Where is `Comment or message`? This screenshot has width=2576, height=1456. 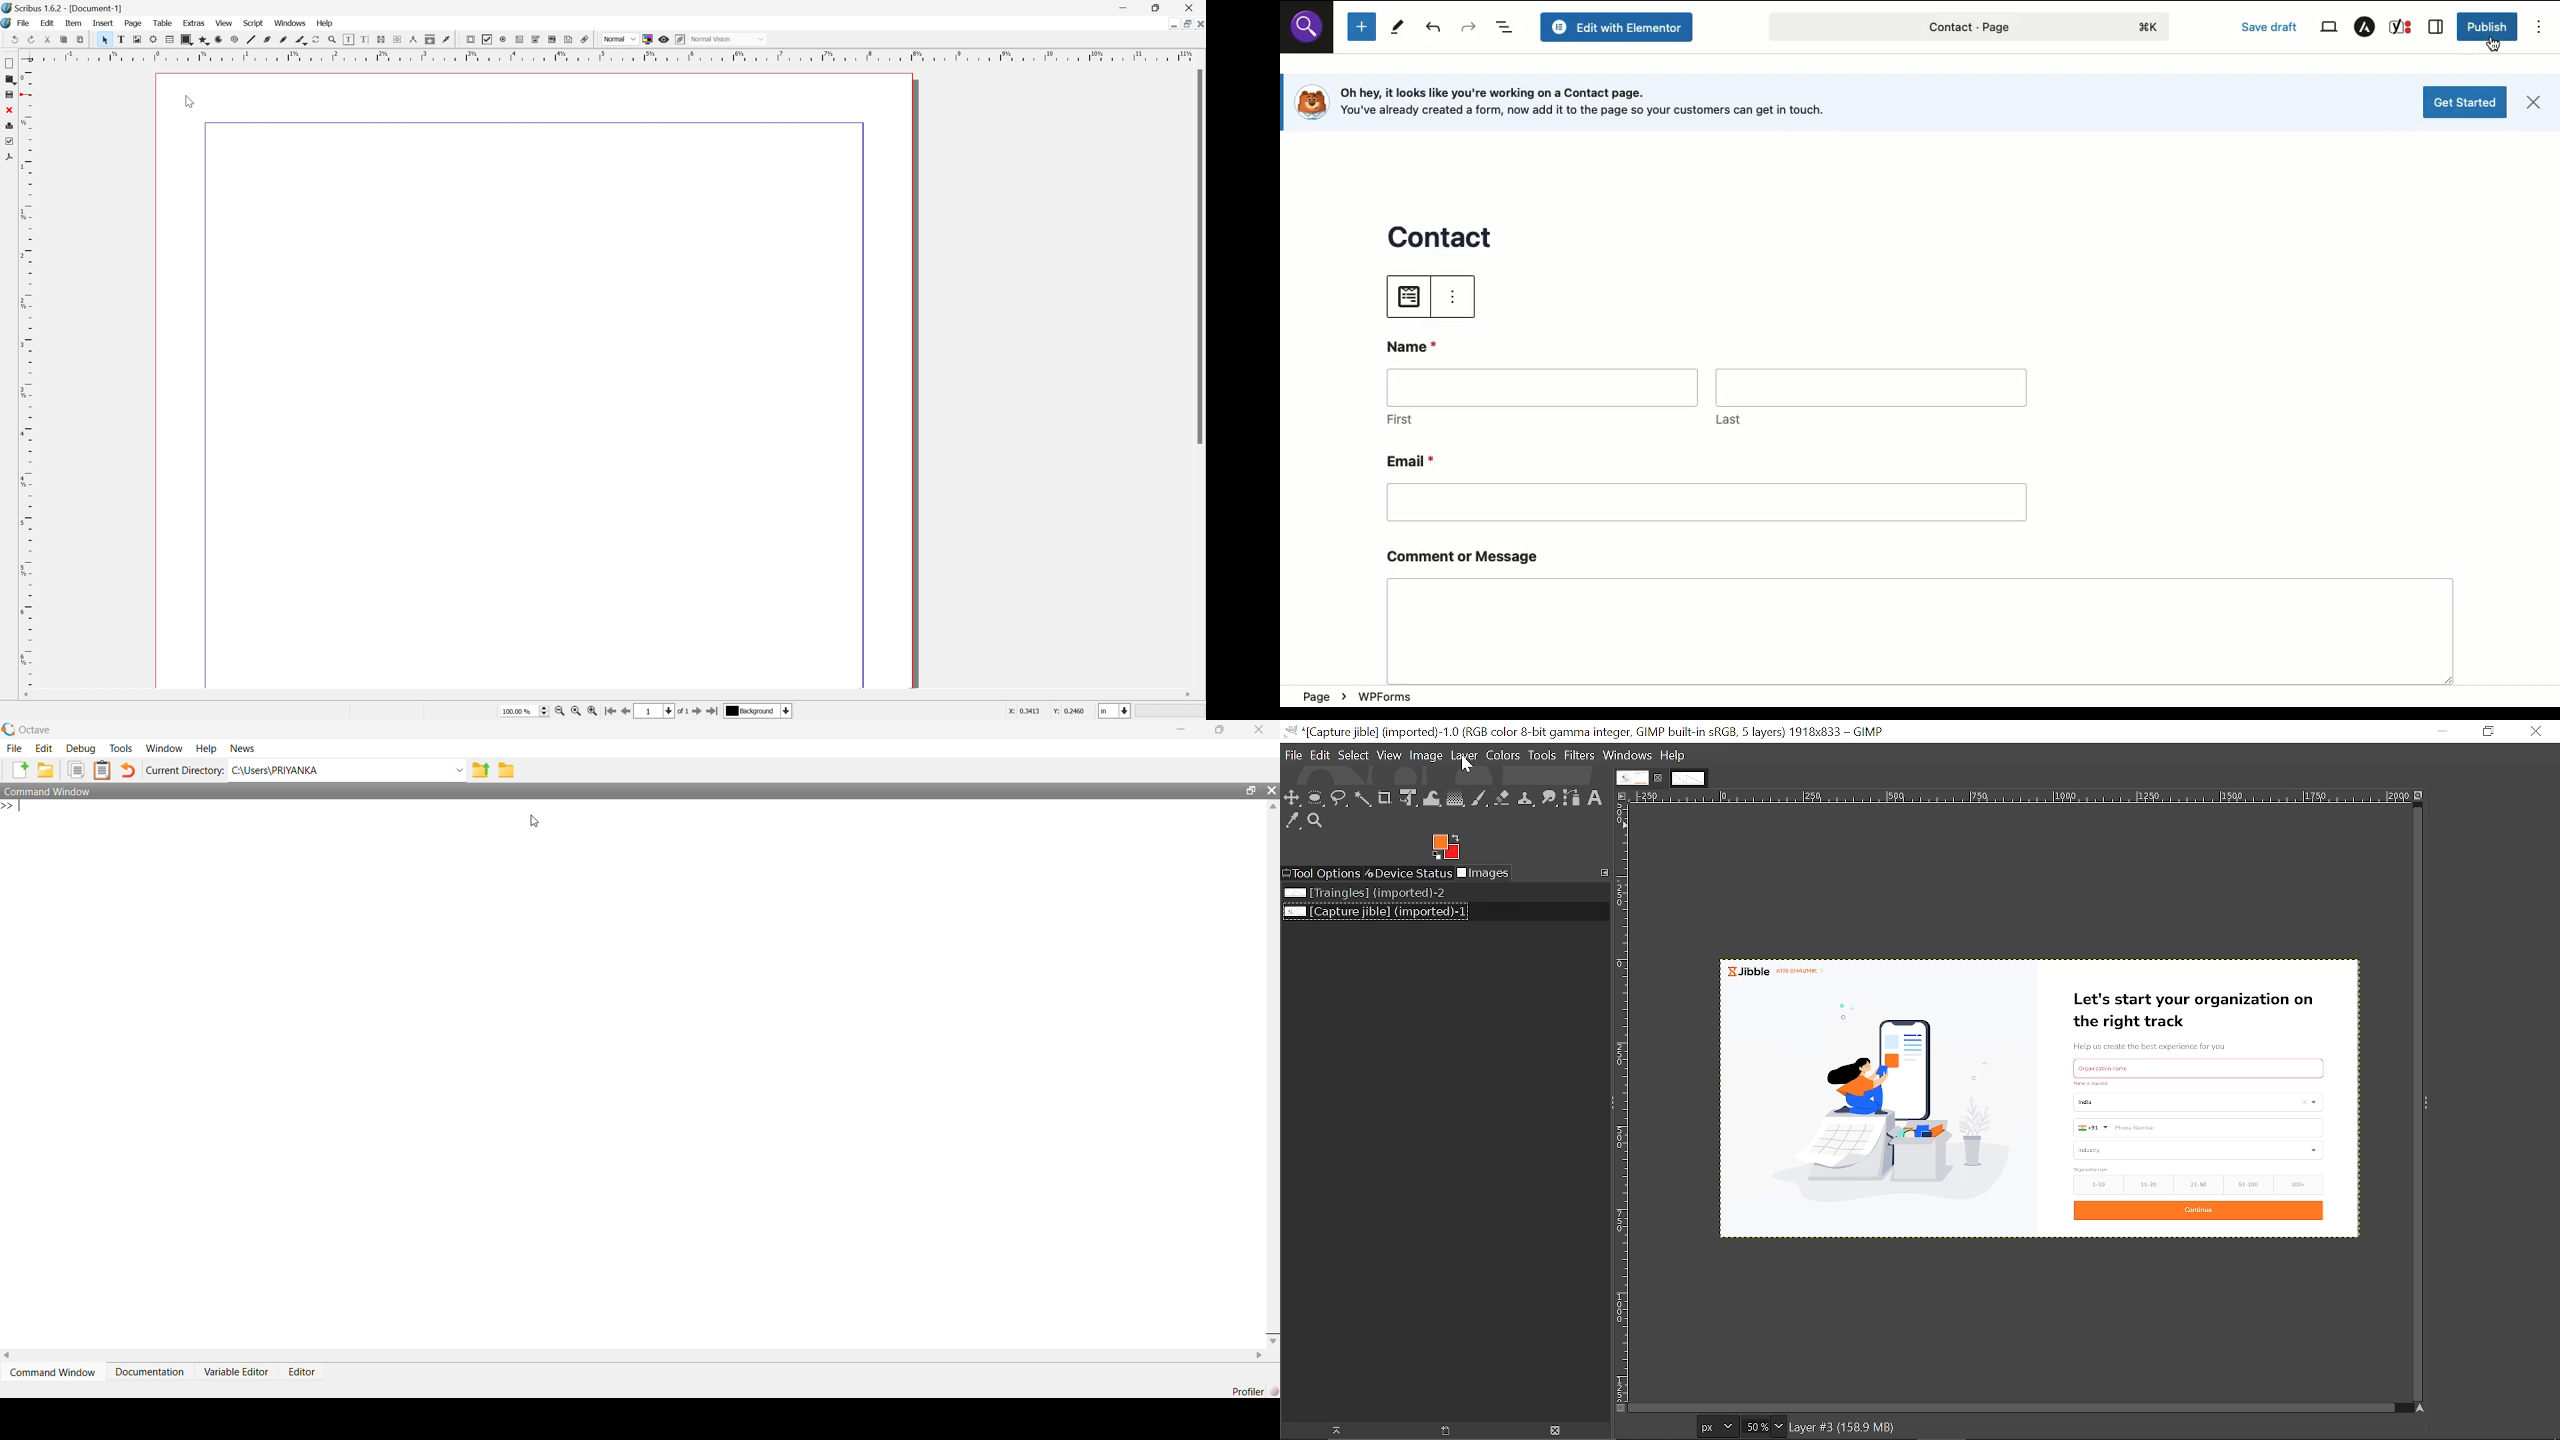
Comment or message is located at coordinates (1921, 616).